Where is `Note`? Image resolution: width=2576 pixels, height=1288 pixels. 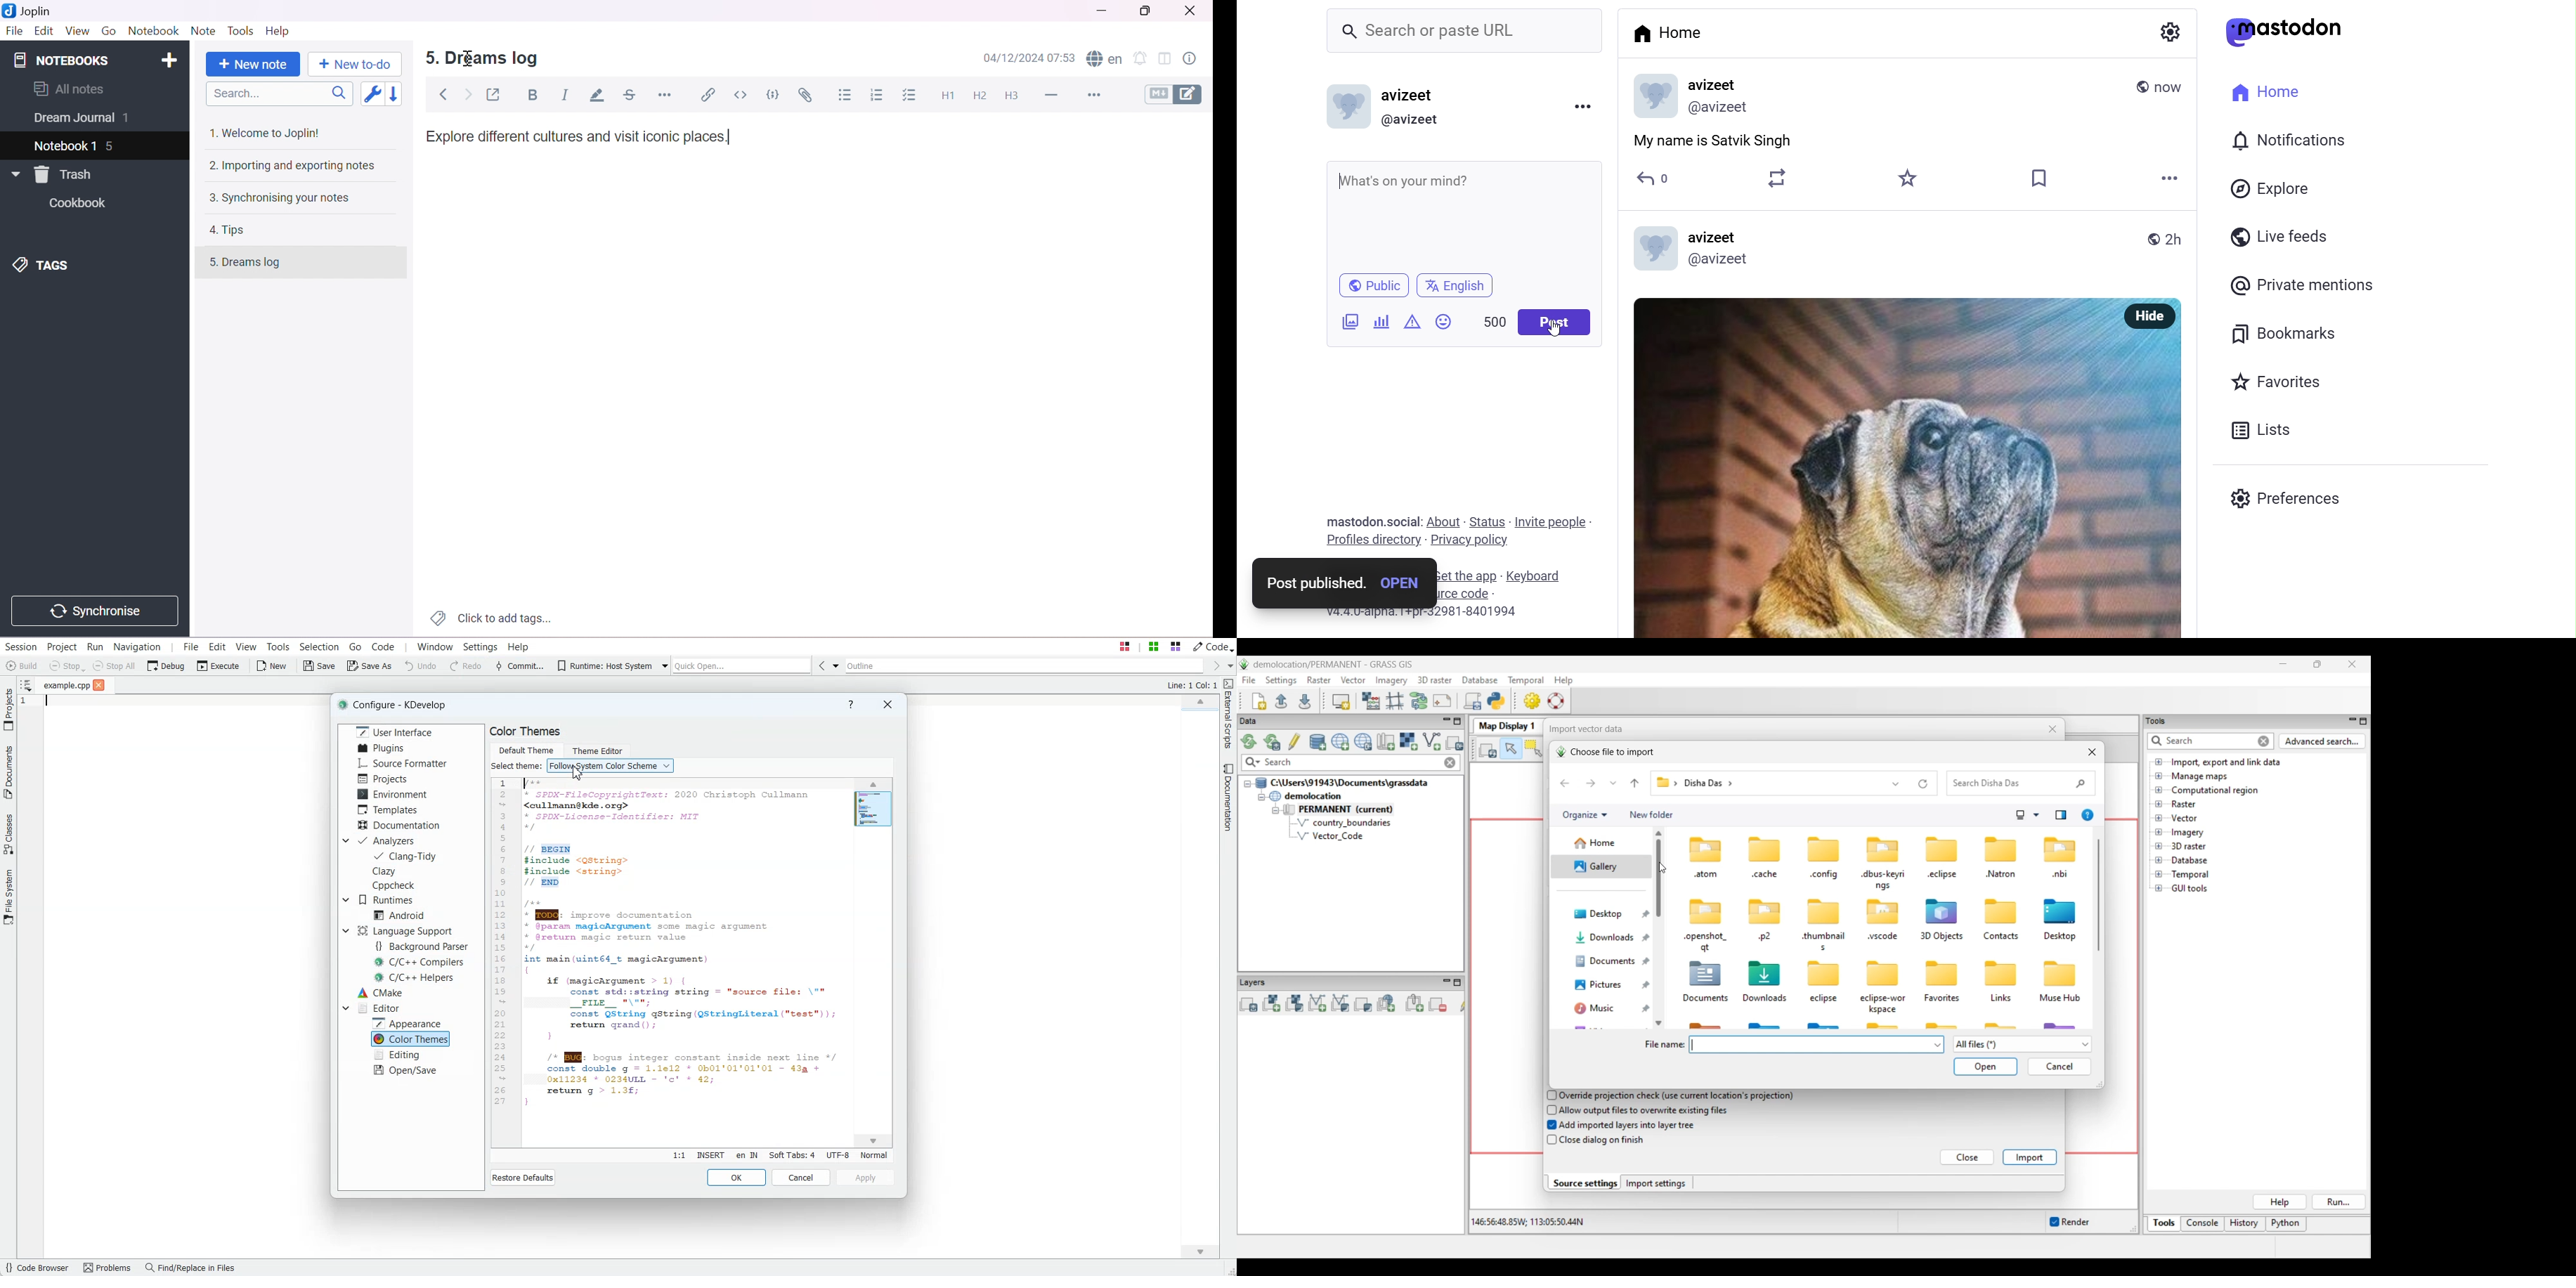
Note is located at coordinates (202, 32).